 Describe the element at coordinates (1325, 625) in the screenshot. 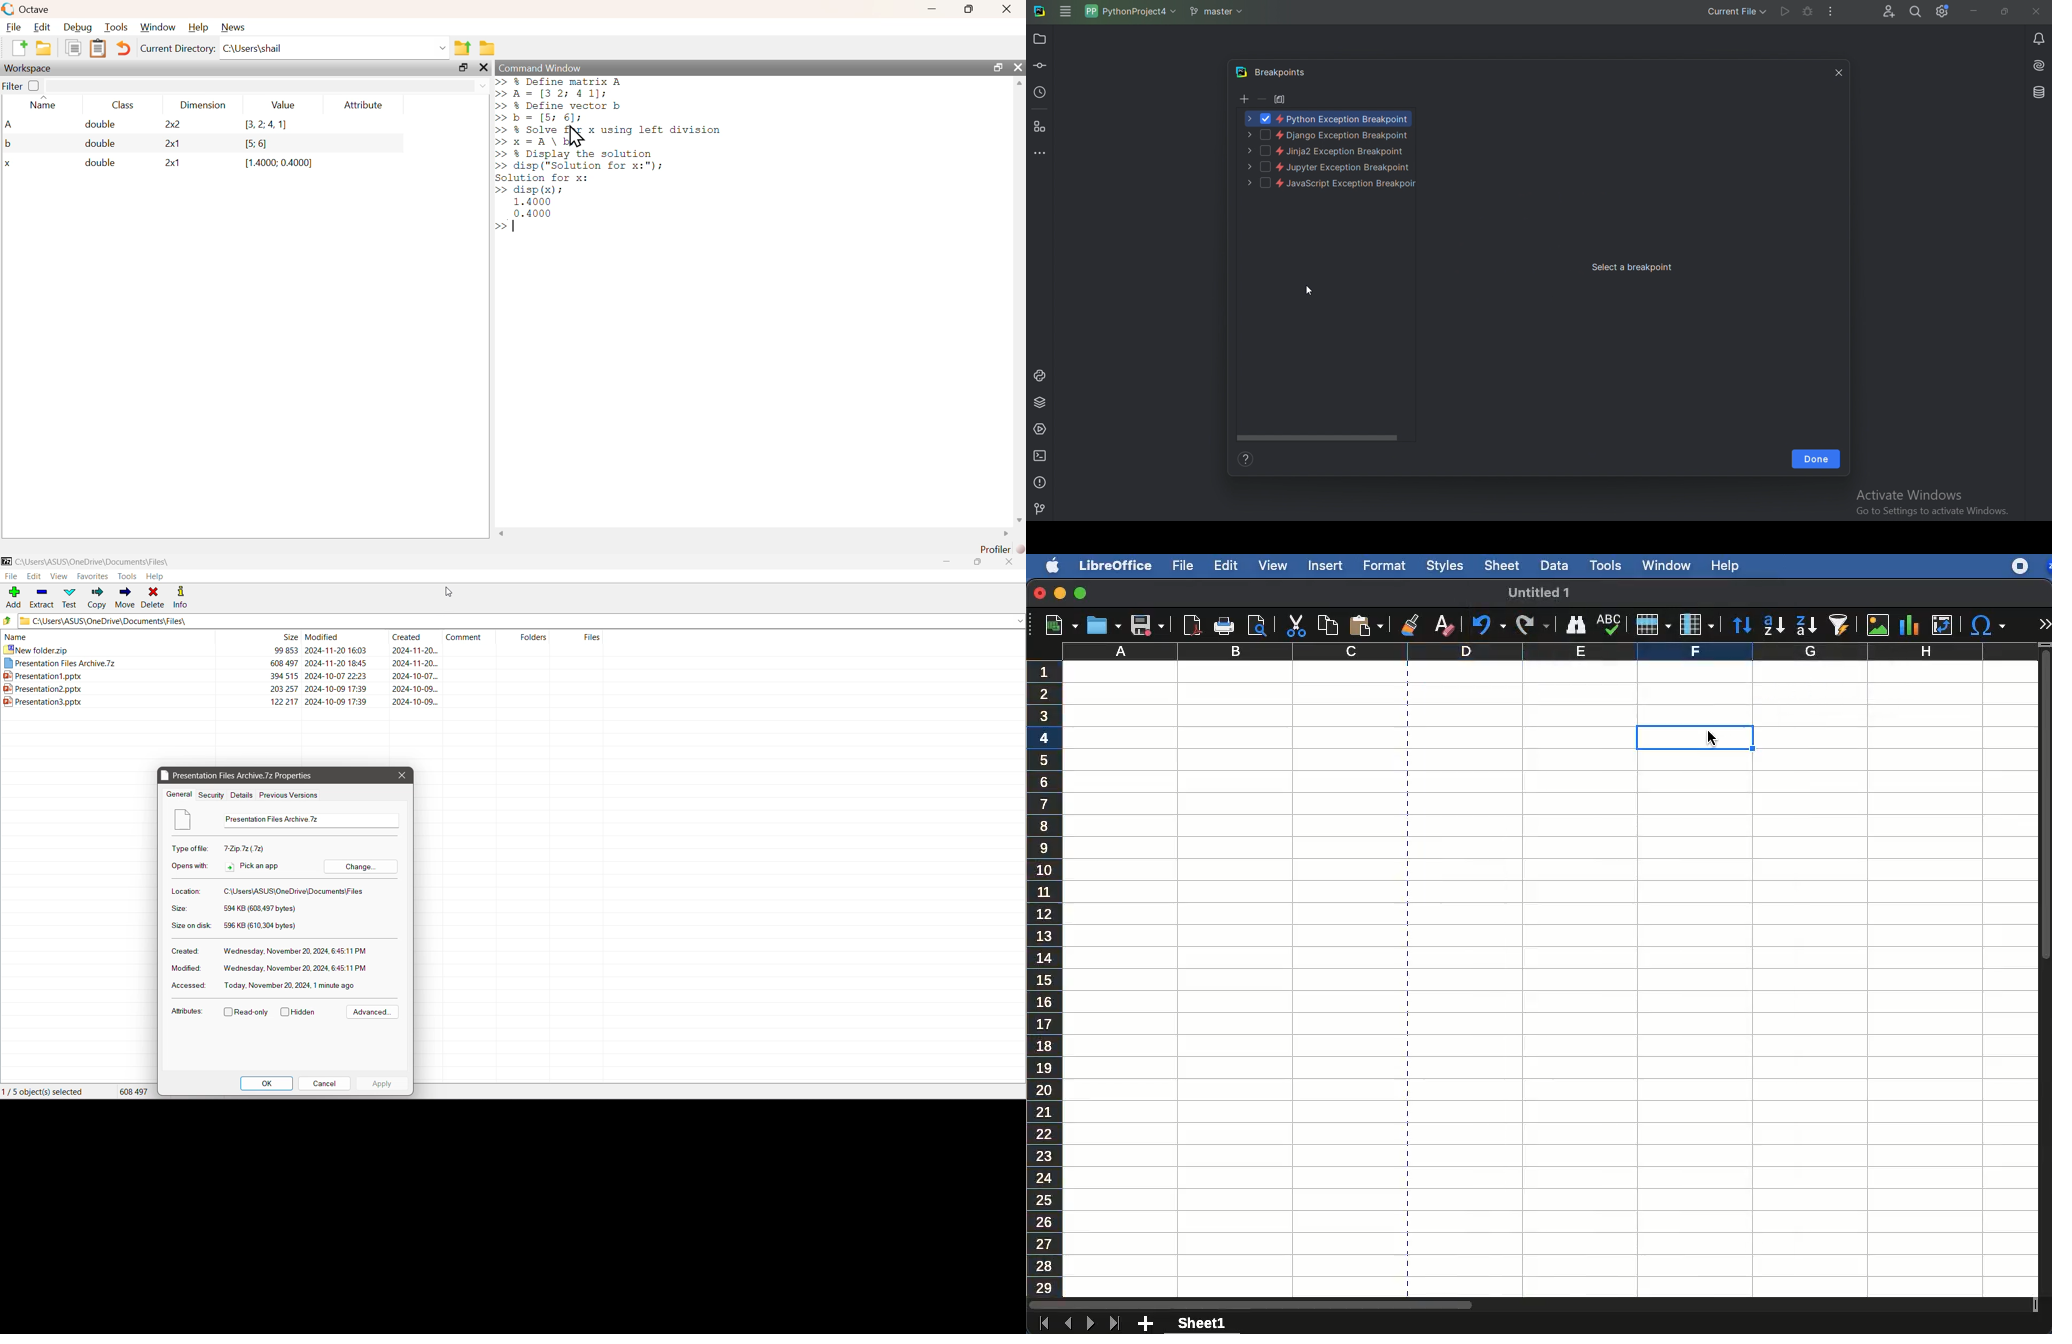

I see `copy` at that location.